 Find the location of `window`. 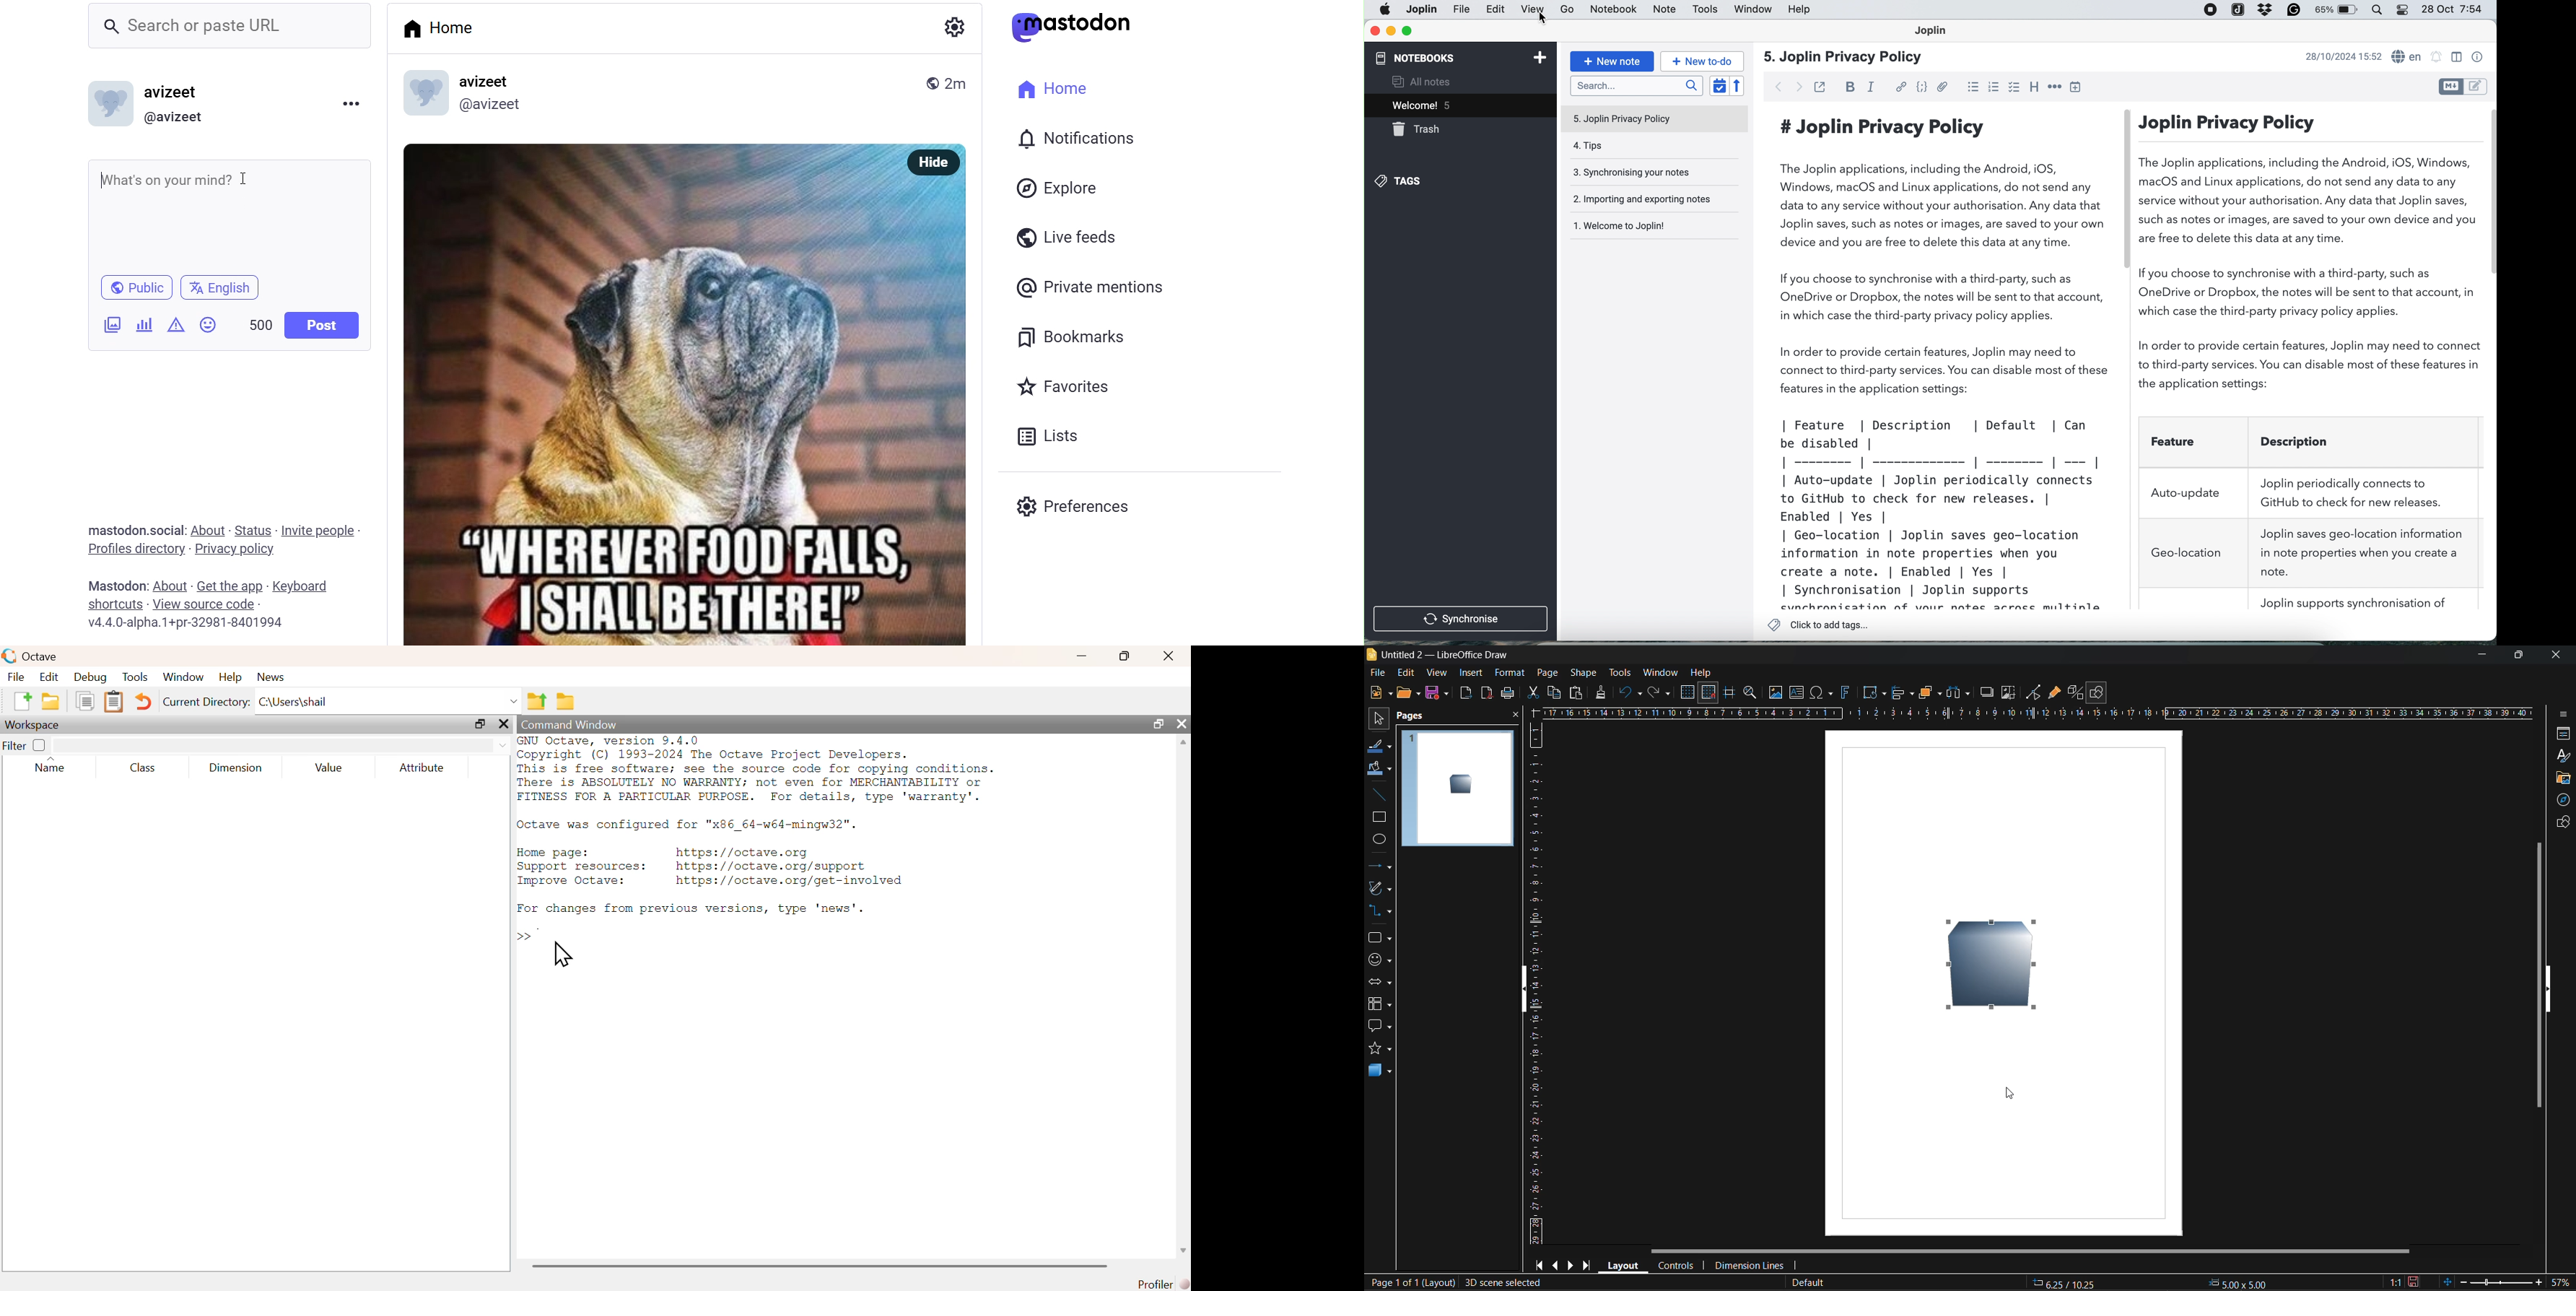

window is located at coordinates (1751, 10).